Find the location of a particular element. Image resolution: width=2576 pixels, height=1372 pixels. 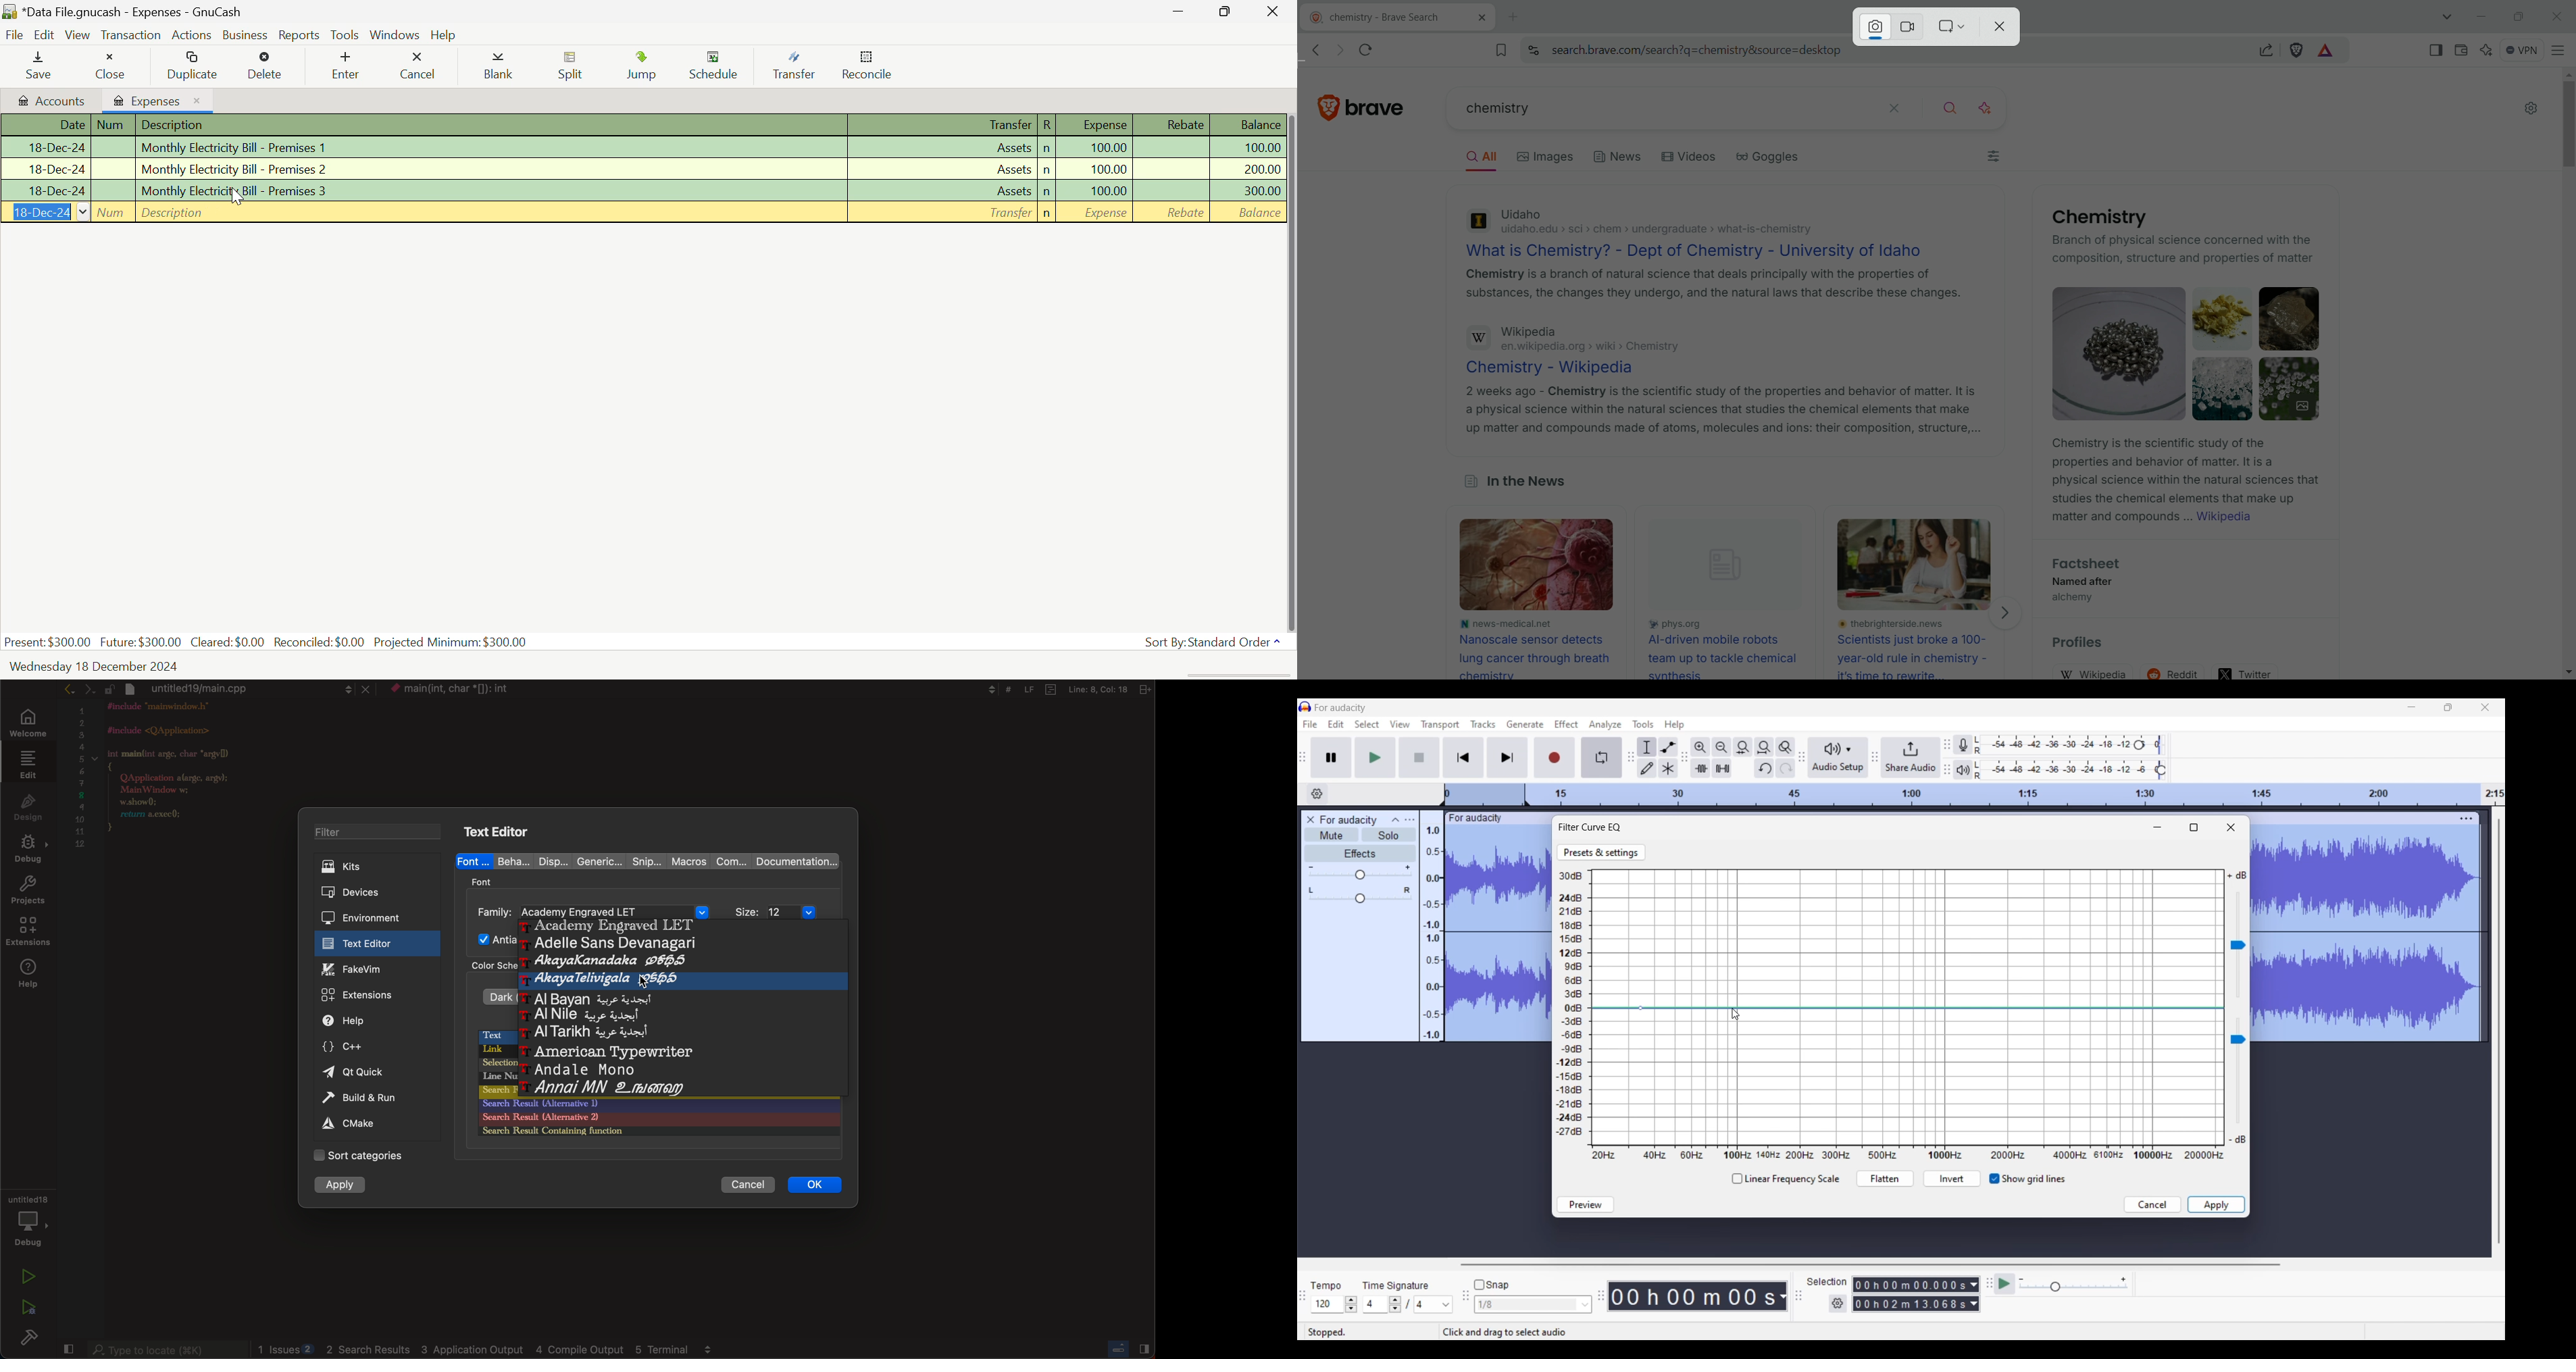

size is located at coordinates (782, 912).